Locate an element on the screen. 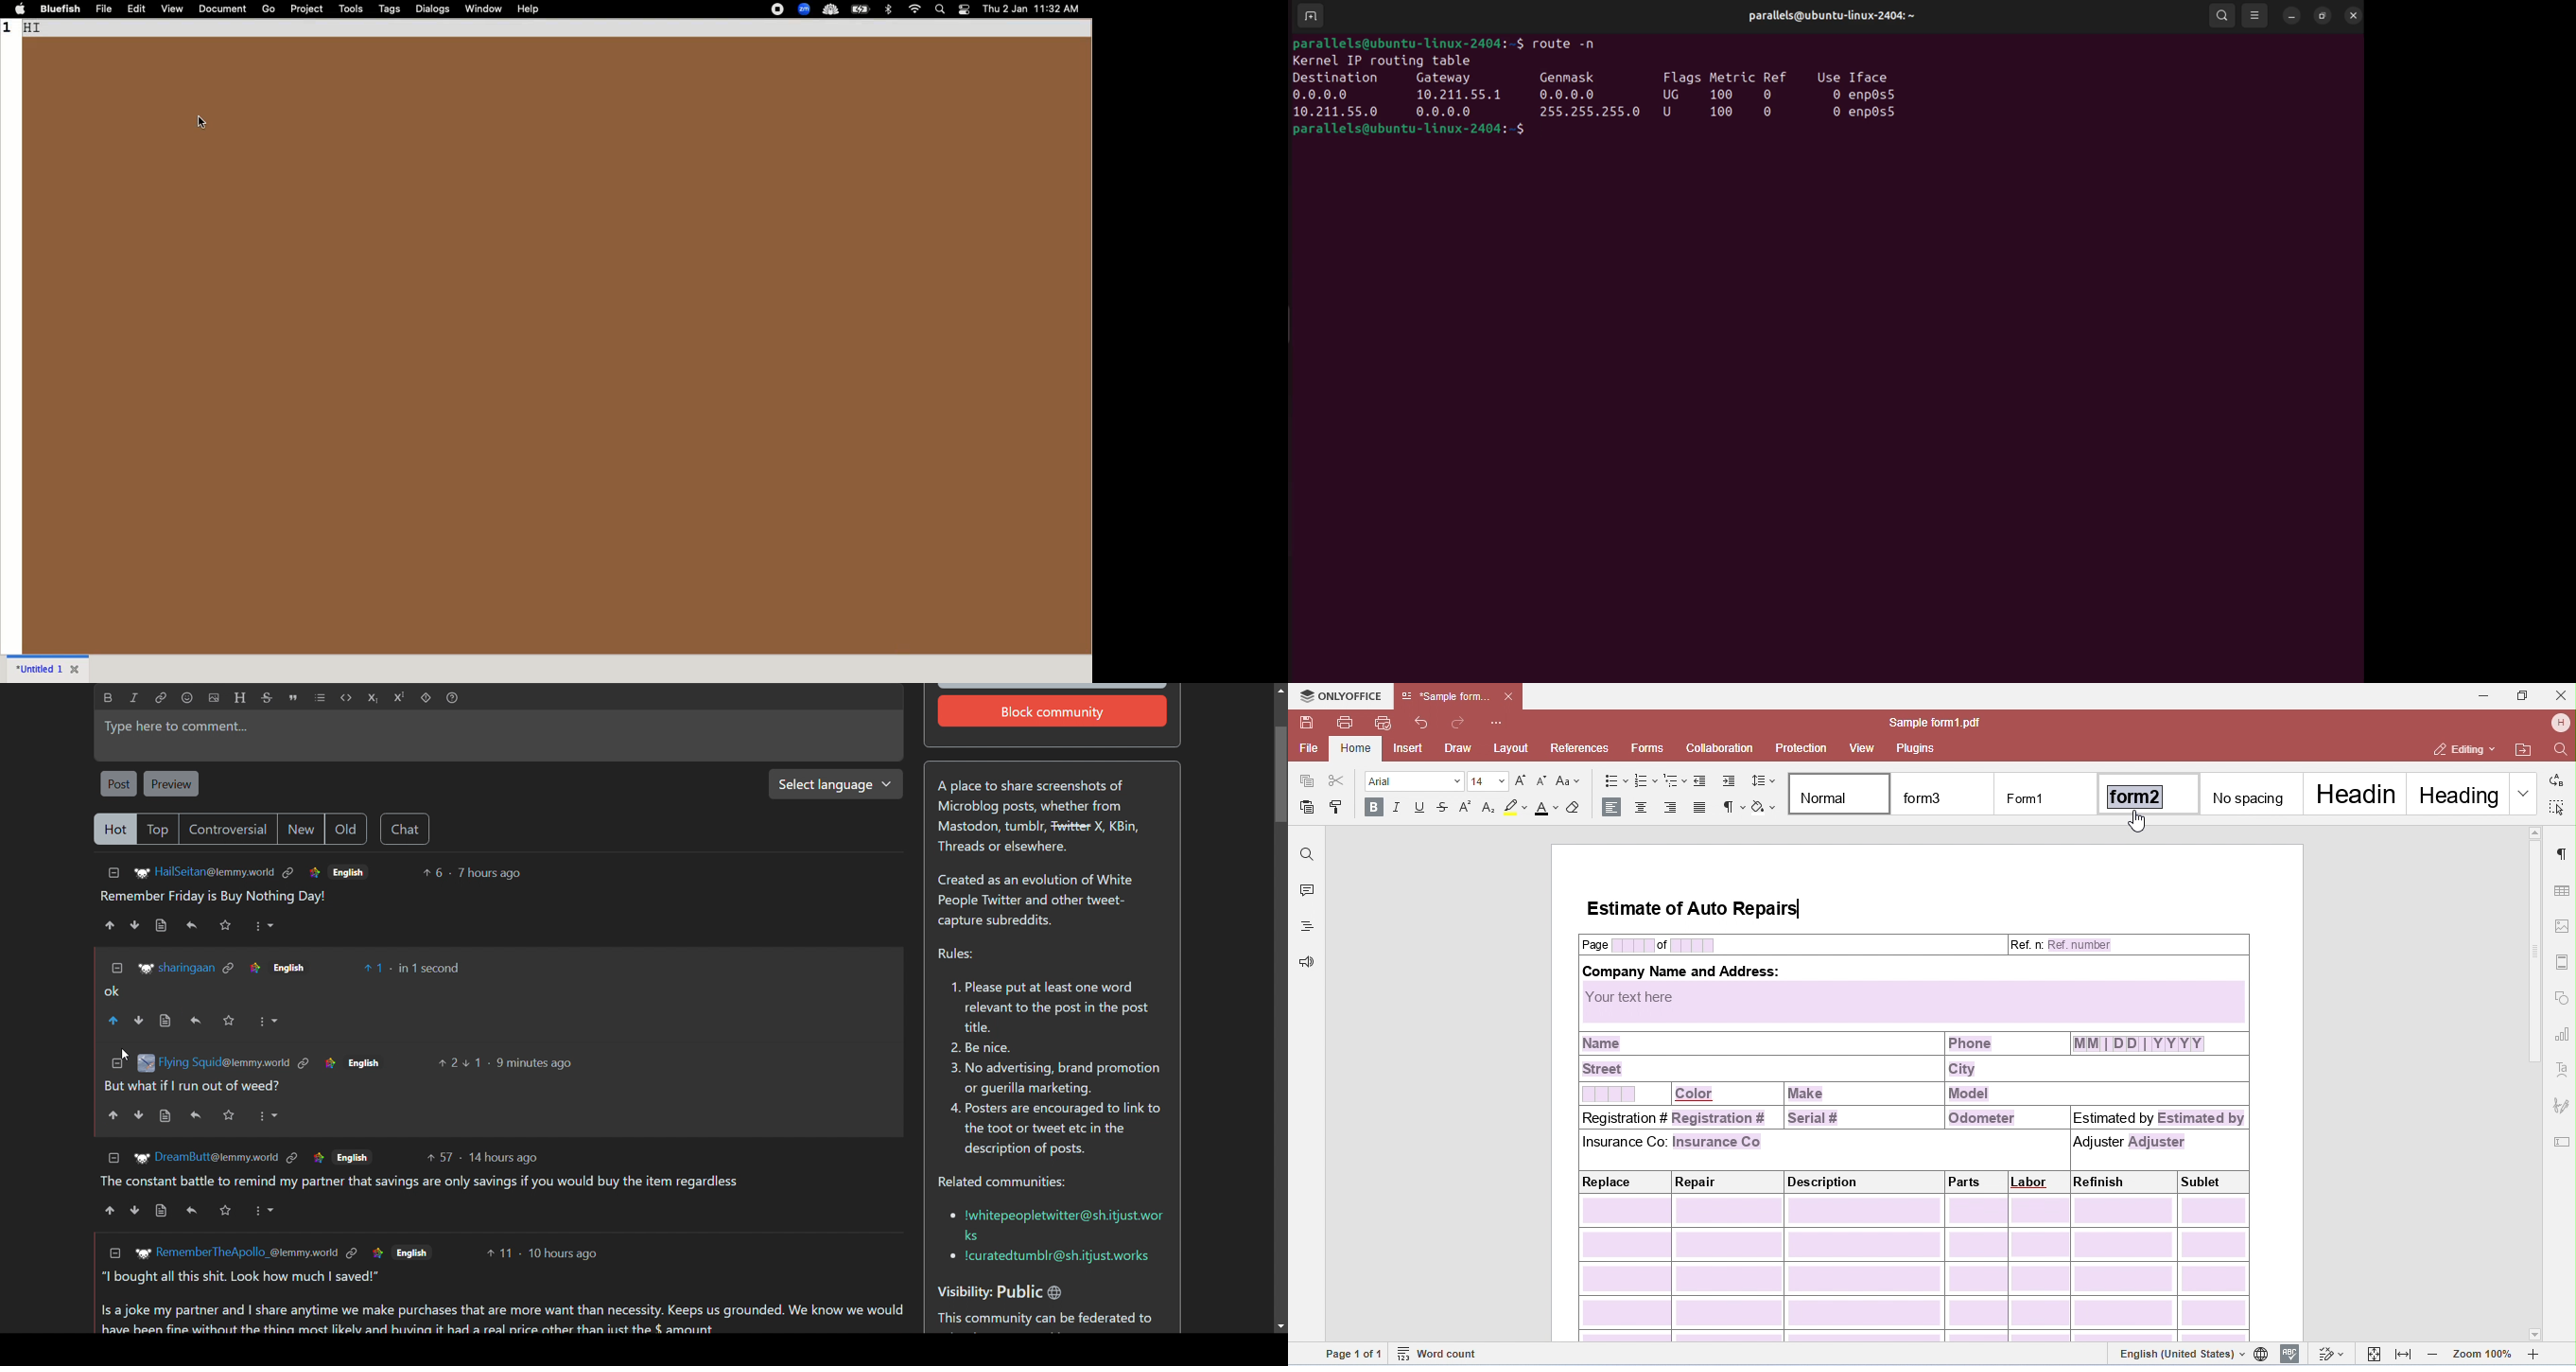 This screenshot has width=2576, height=1372. Ug is located at coordinates (1673, 96).